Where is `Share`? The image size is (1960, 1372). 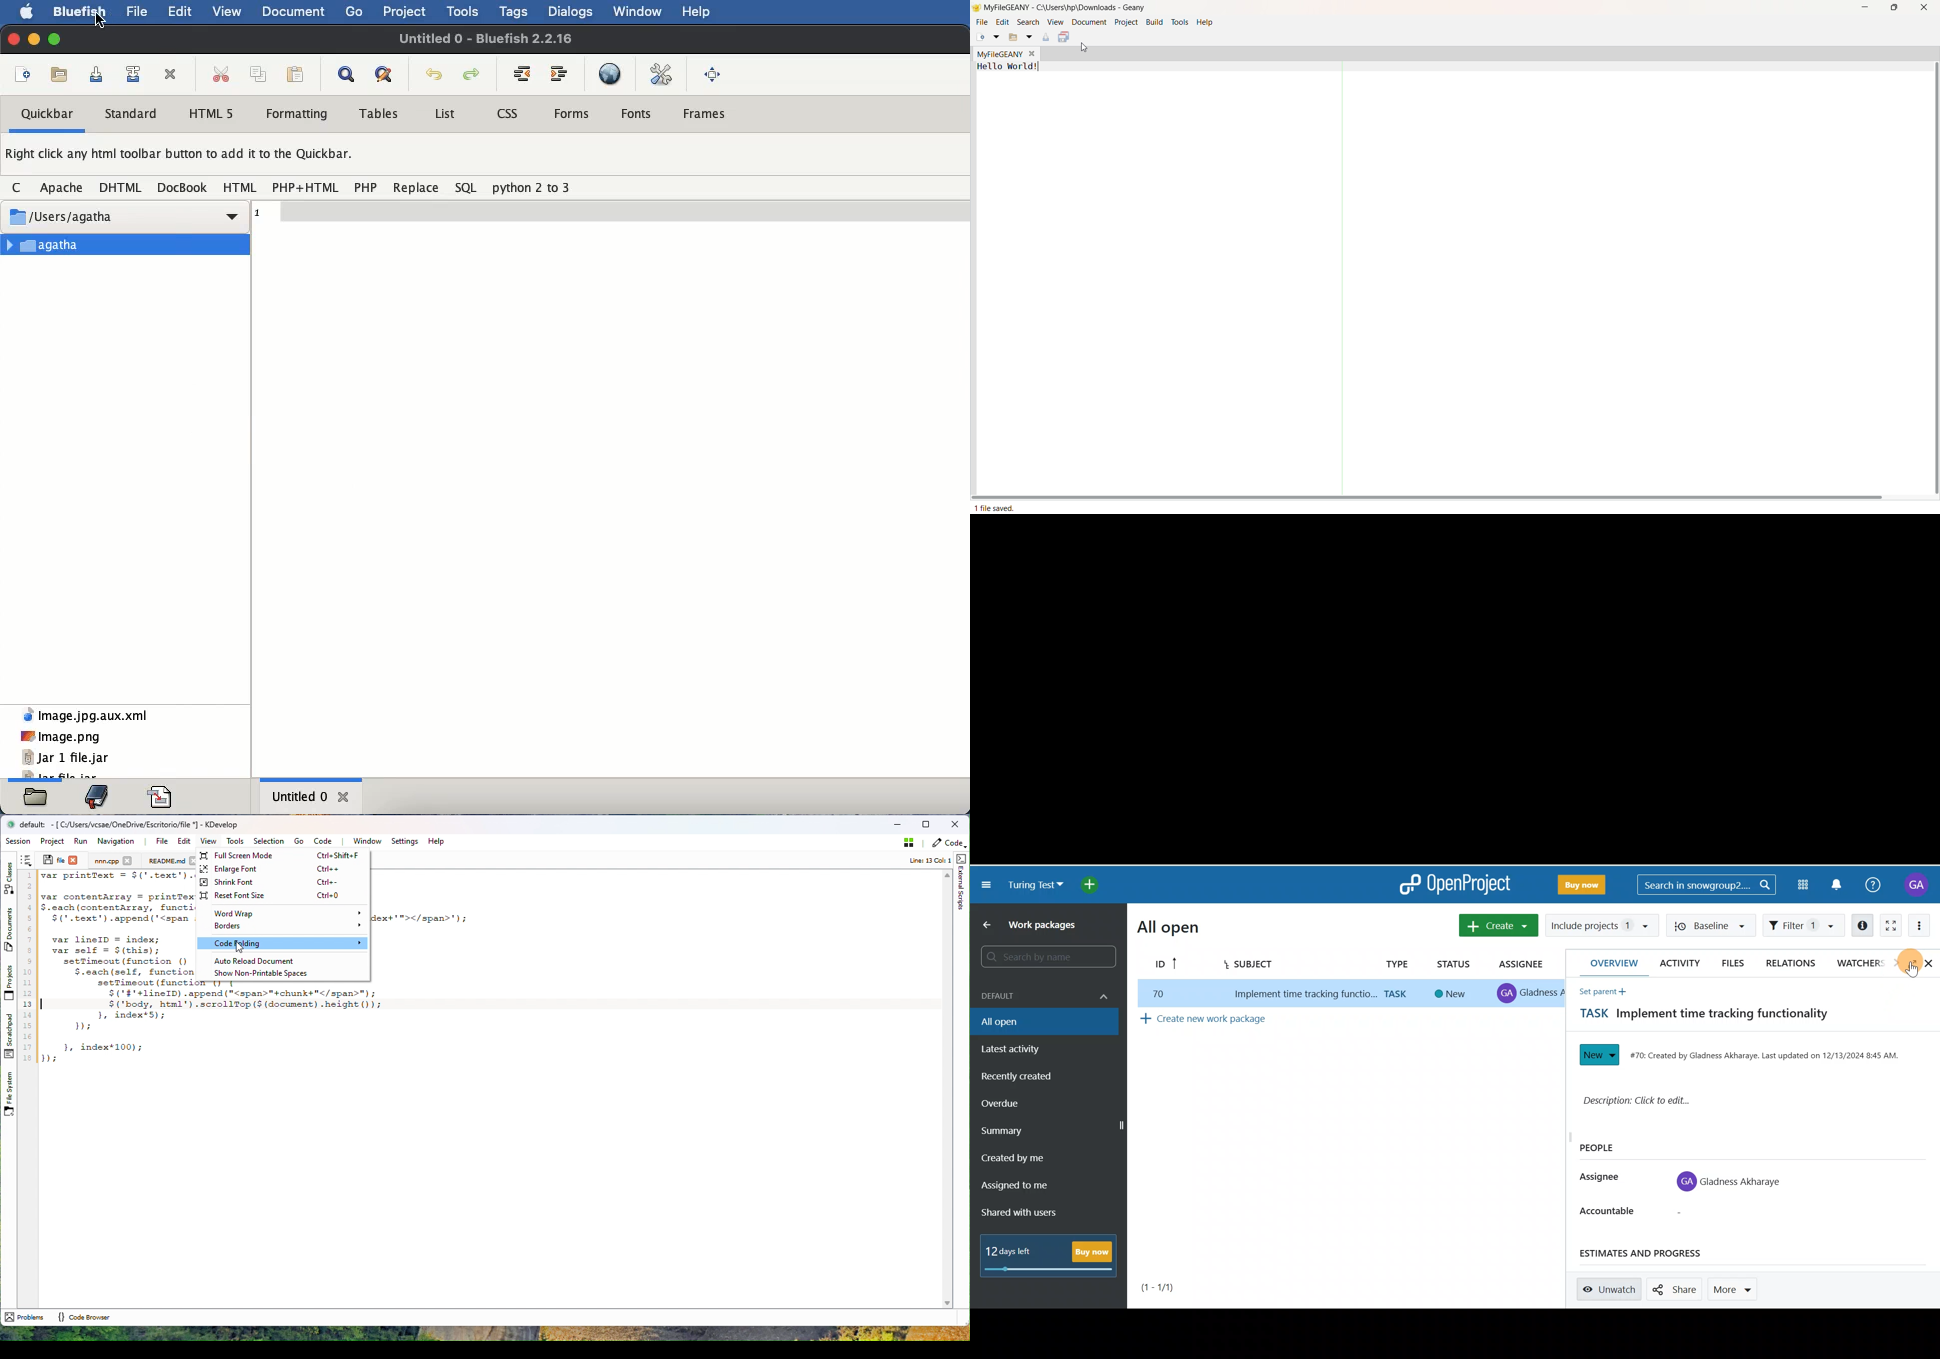 Share is located at coordinates (1673, 1288).